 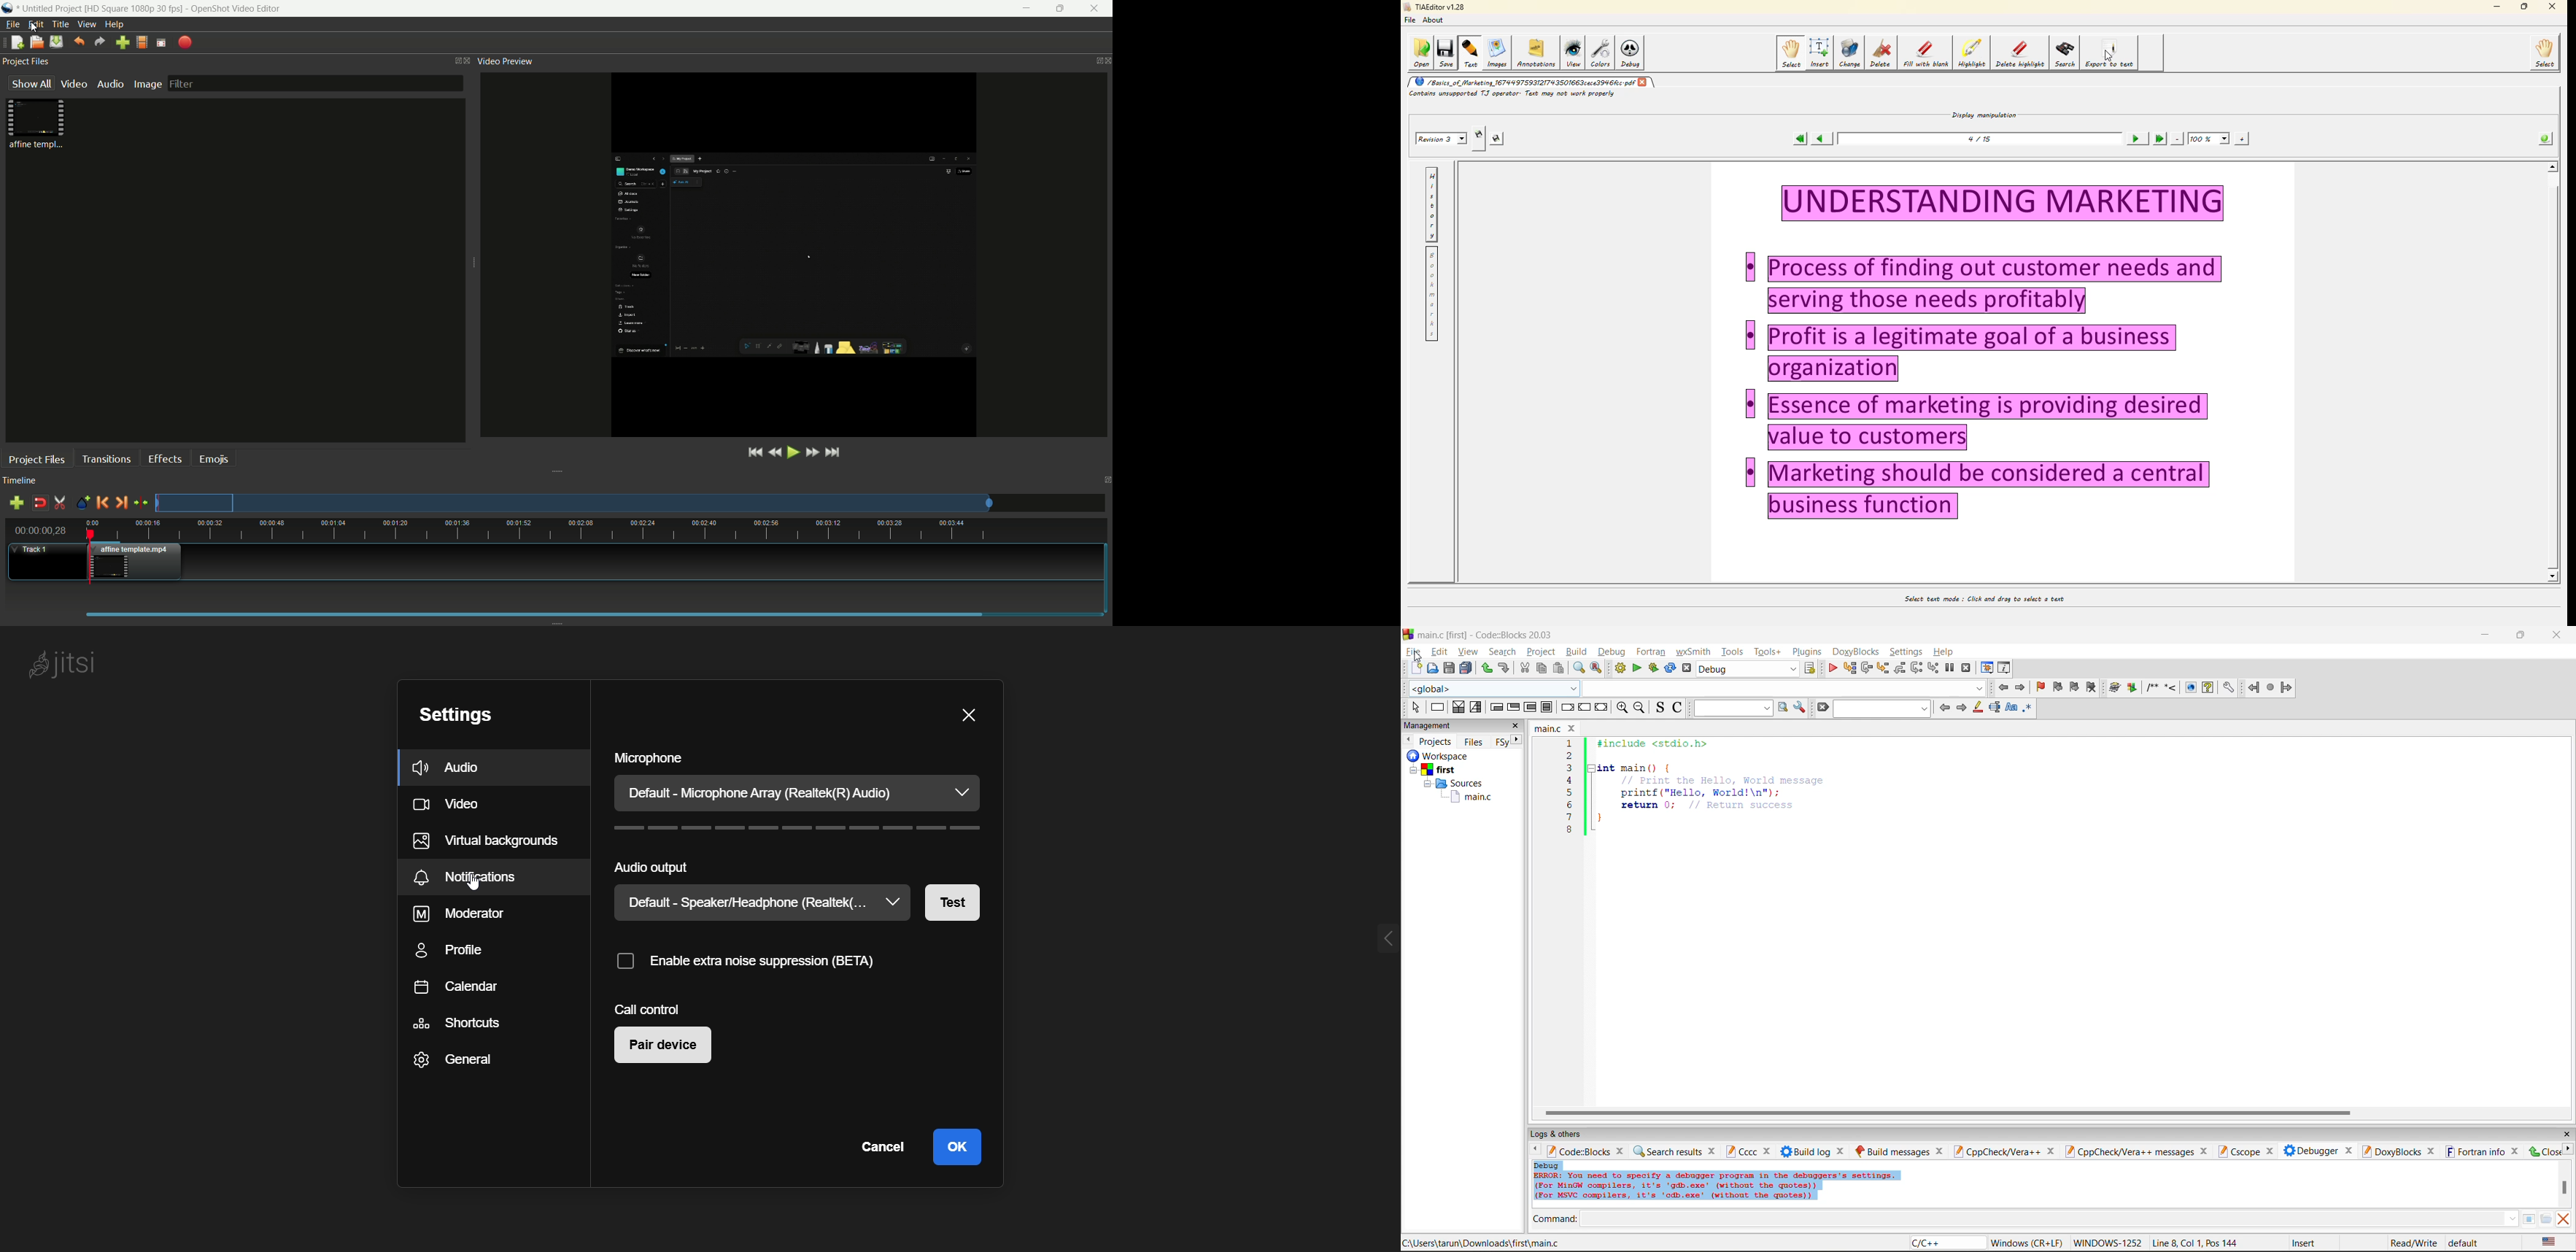 I want to click on use regex, so click(x=2027, y=710).